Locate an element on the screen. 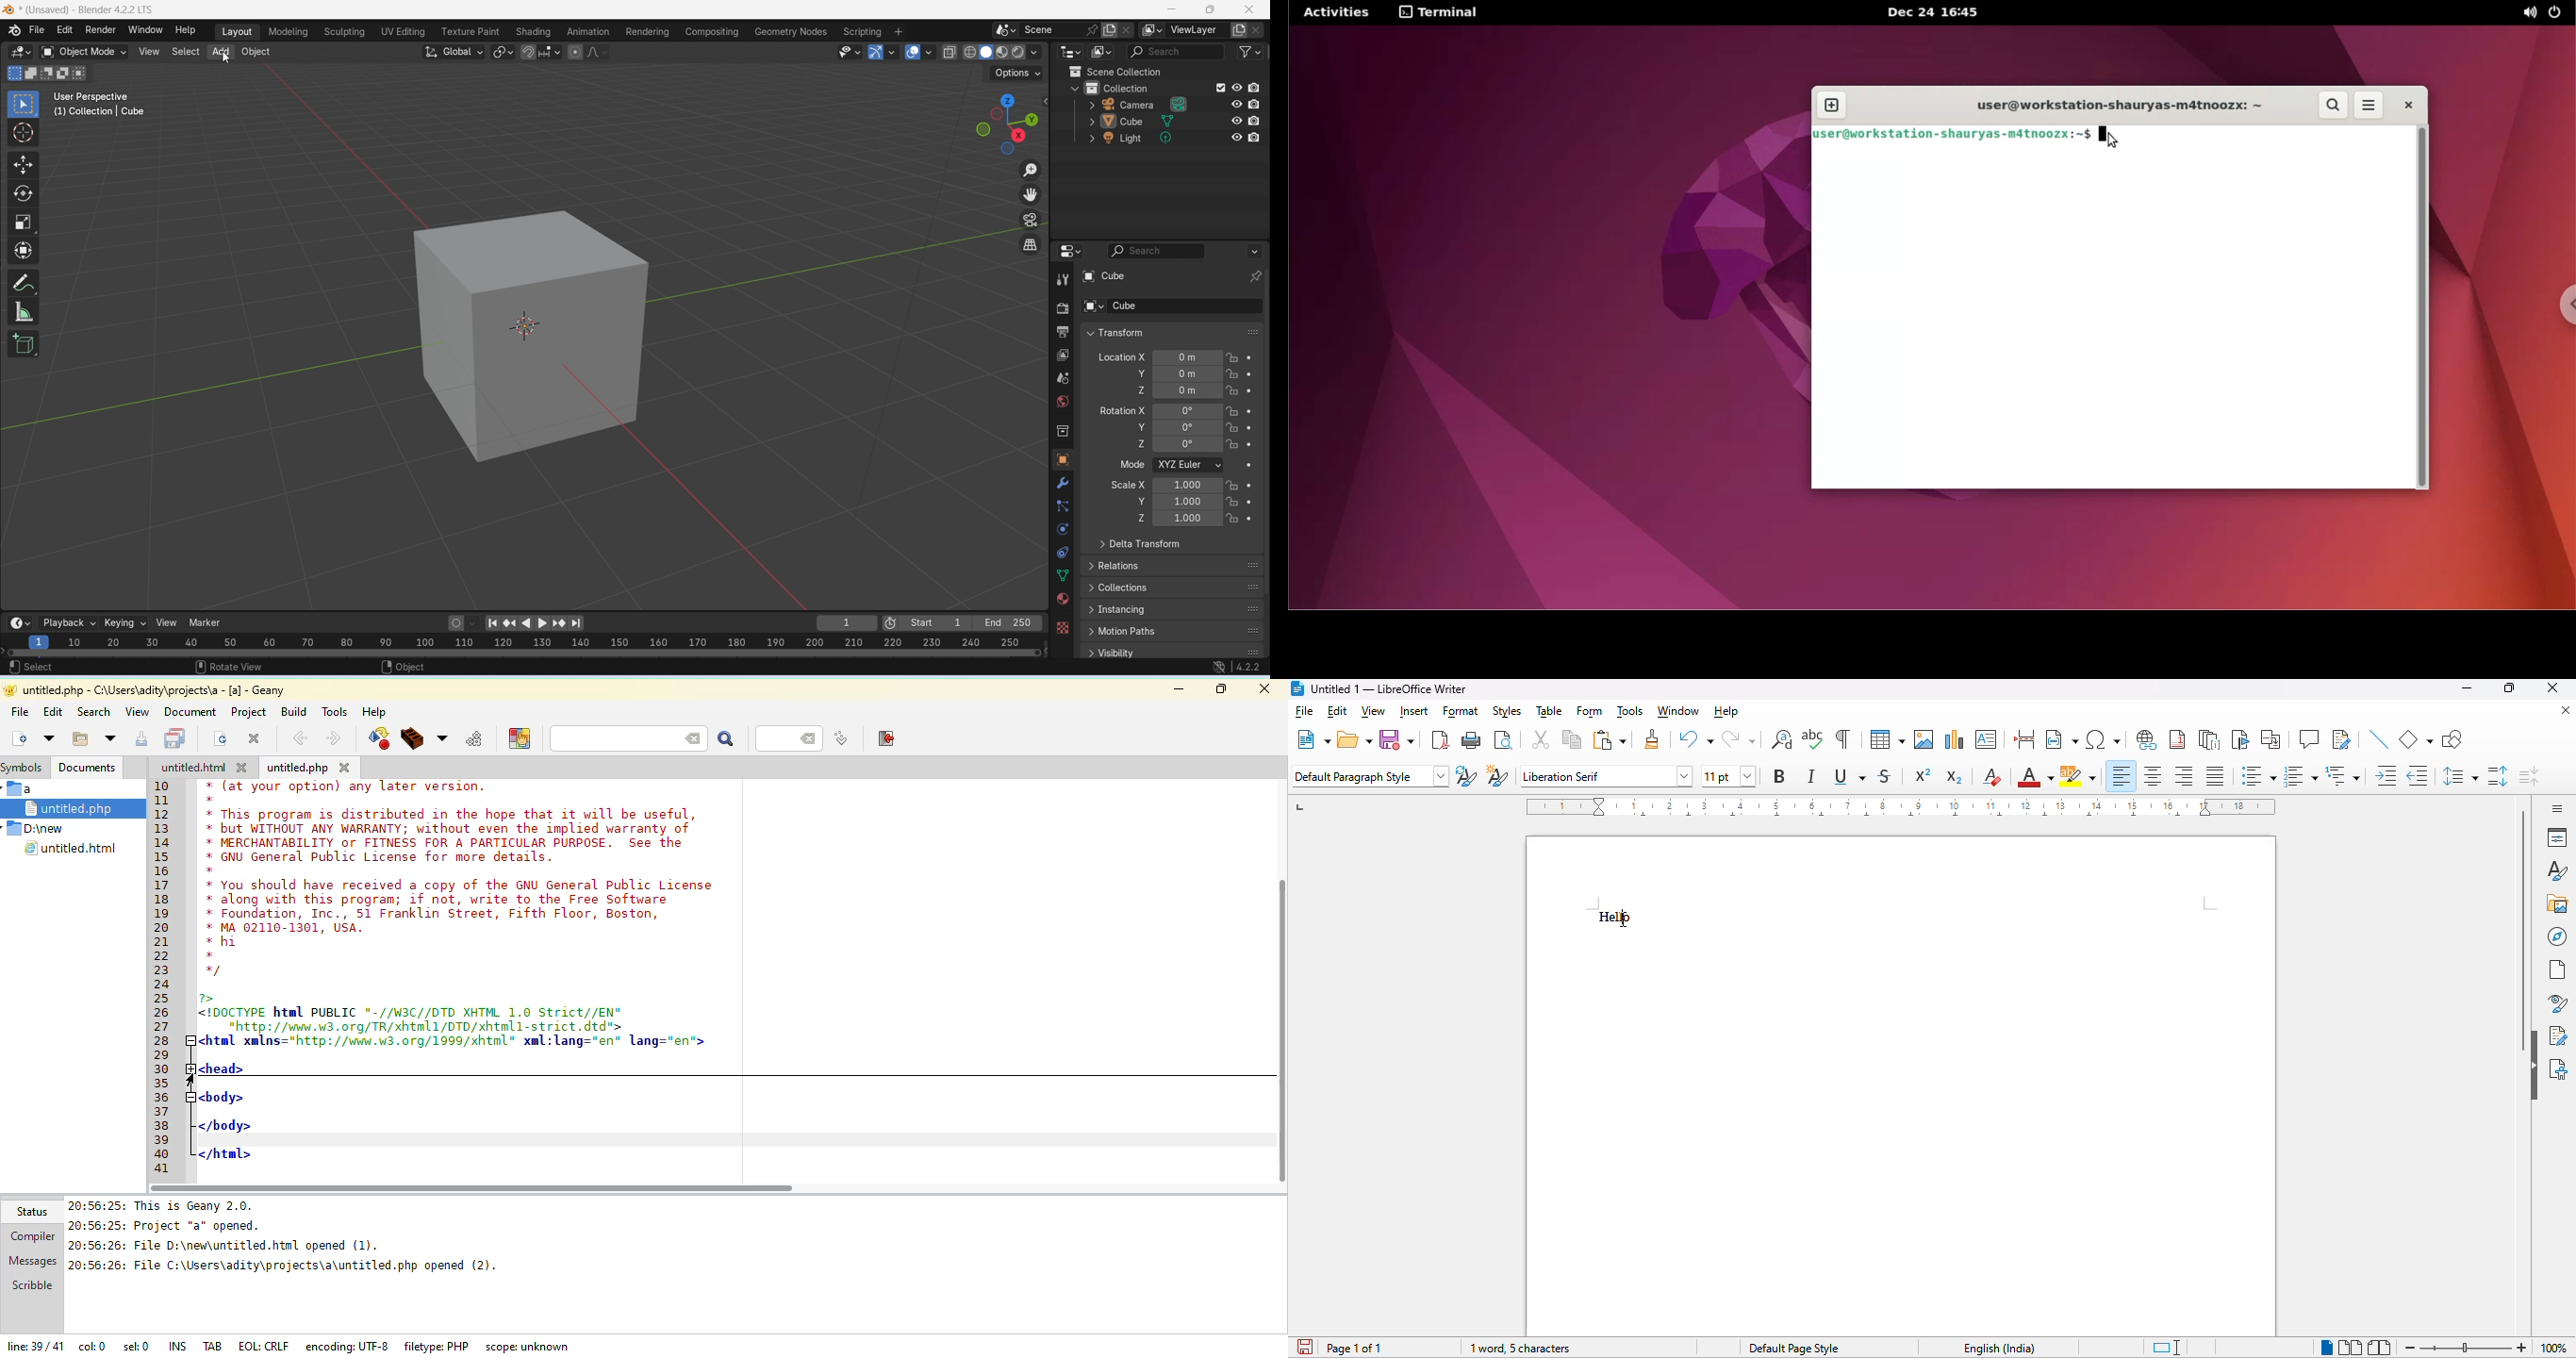  Y axis is located at coordinates (1205, 428).